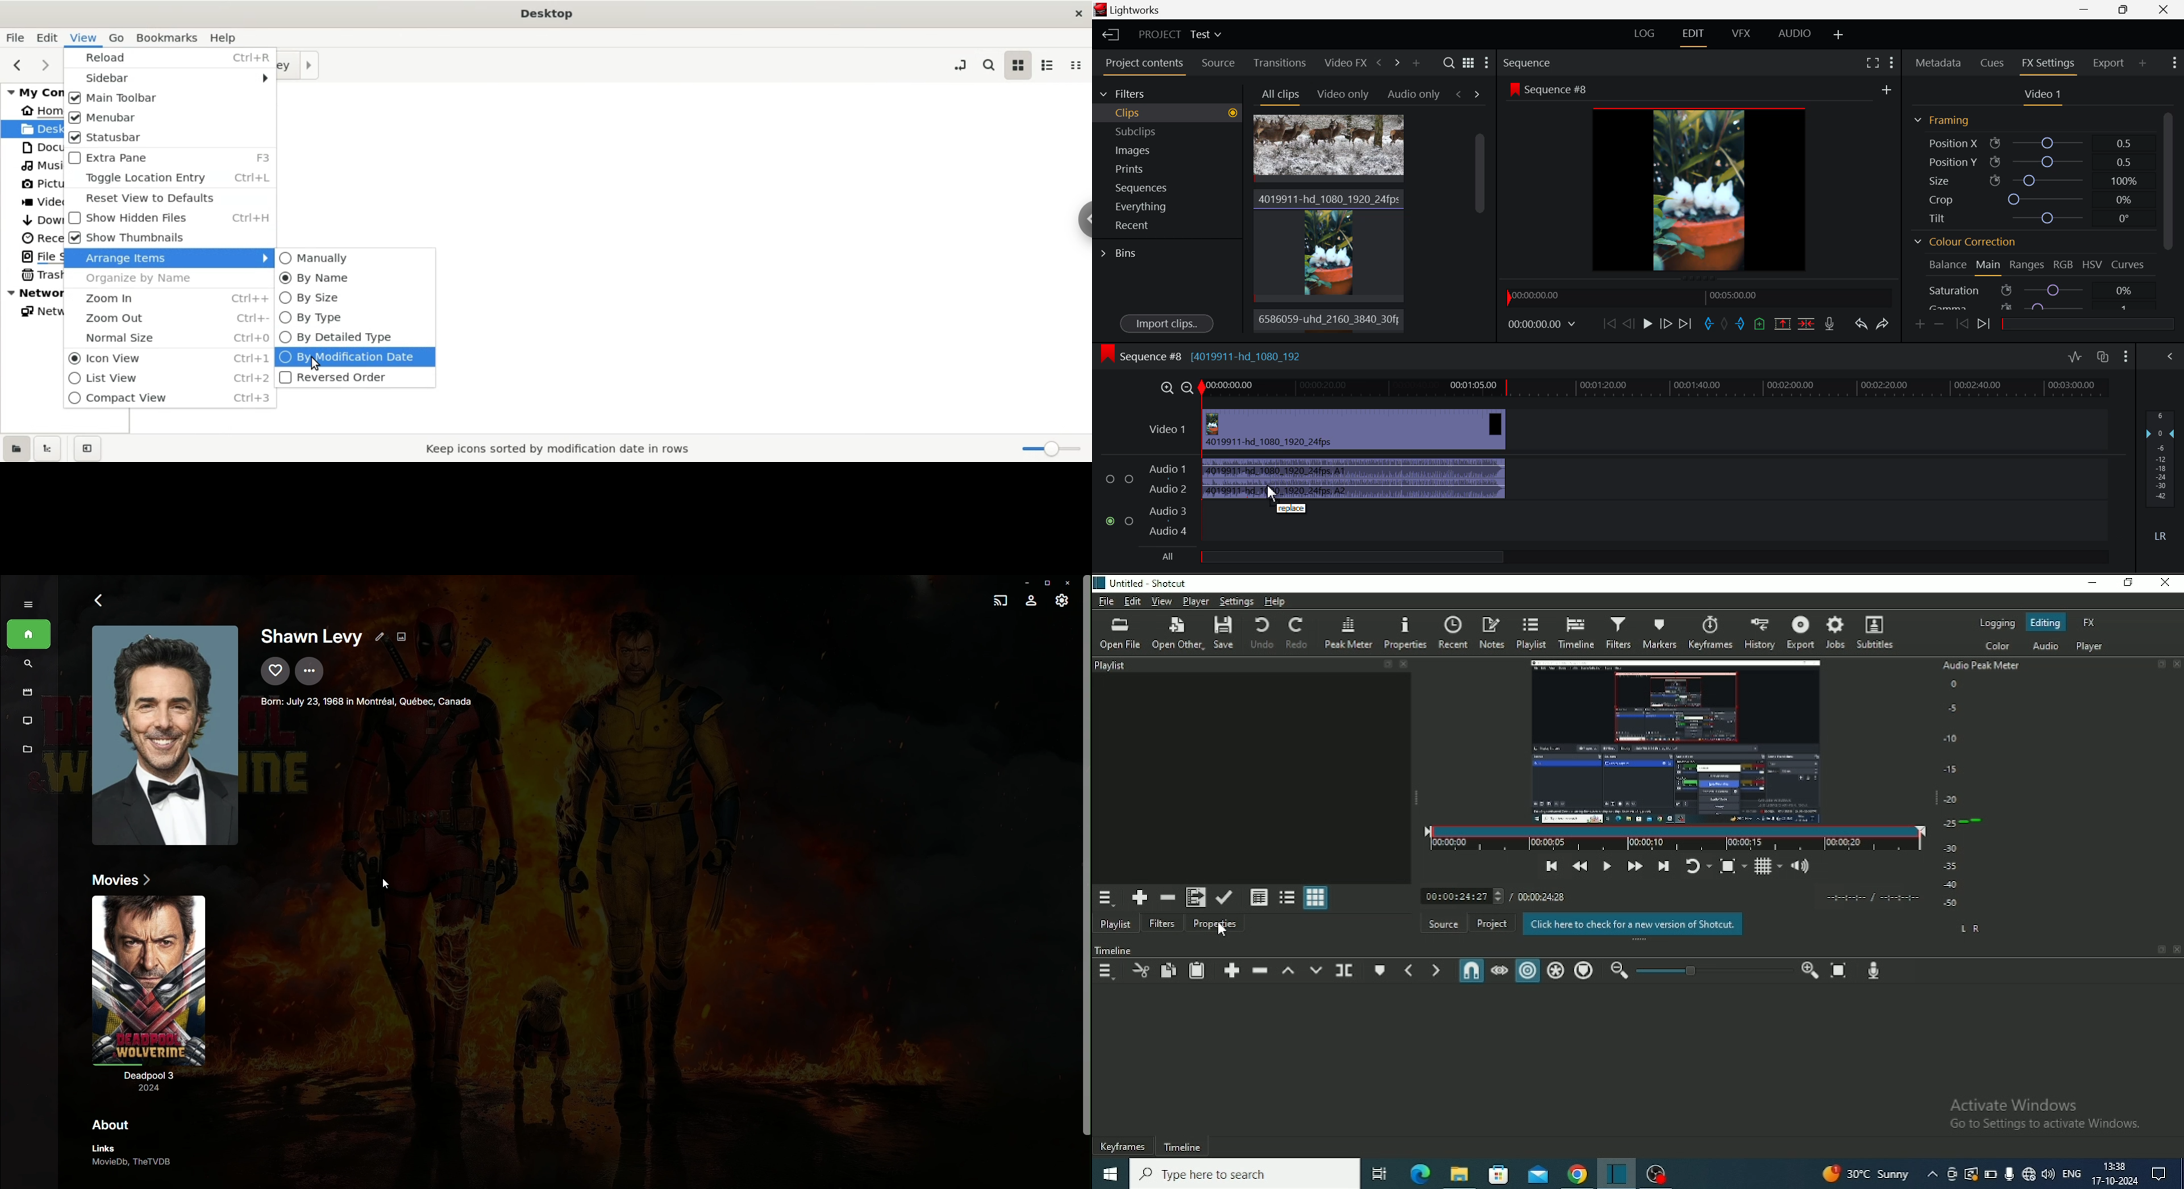 Image resolution: width=2184 pixels, height=1204 pixels. I want to click on Scroll Bar, so click(1478, 226).